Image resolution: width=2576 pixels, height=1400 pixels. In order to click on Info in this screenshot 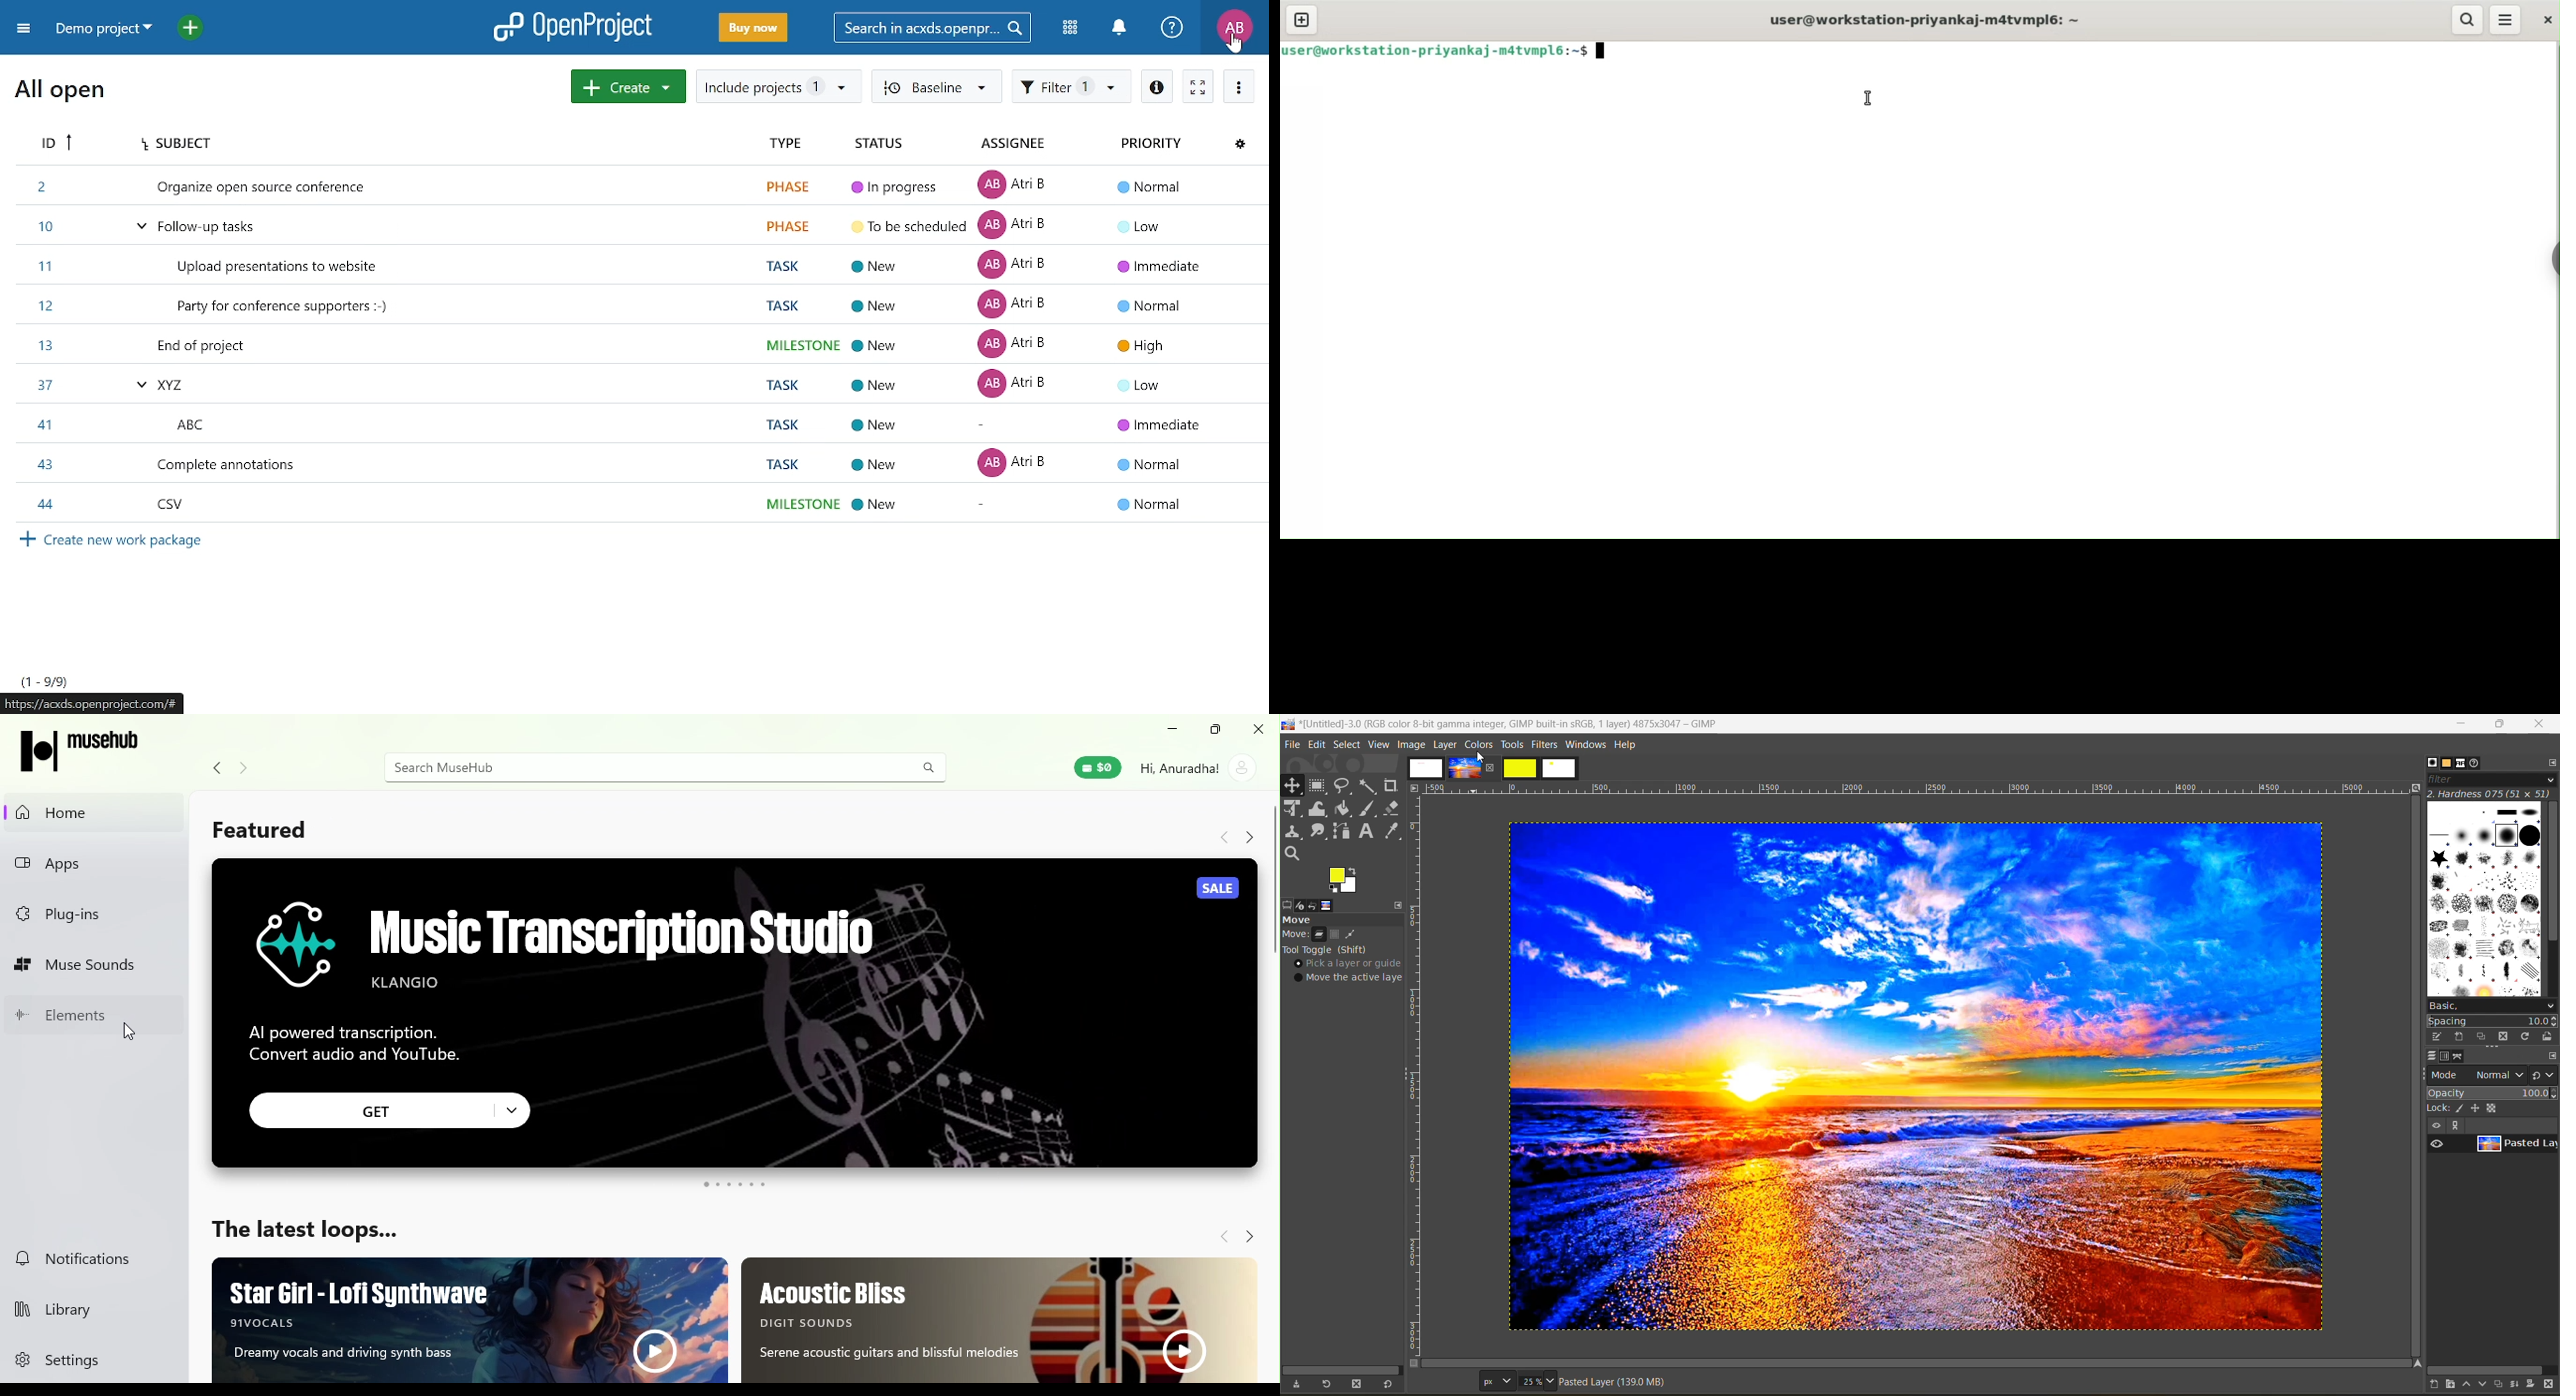, I will do `click(1154, 85)`.